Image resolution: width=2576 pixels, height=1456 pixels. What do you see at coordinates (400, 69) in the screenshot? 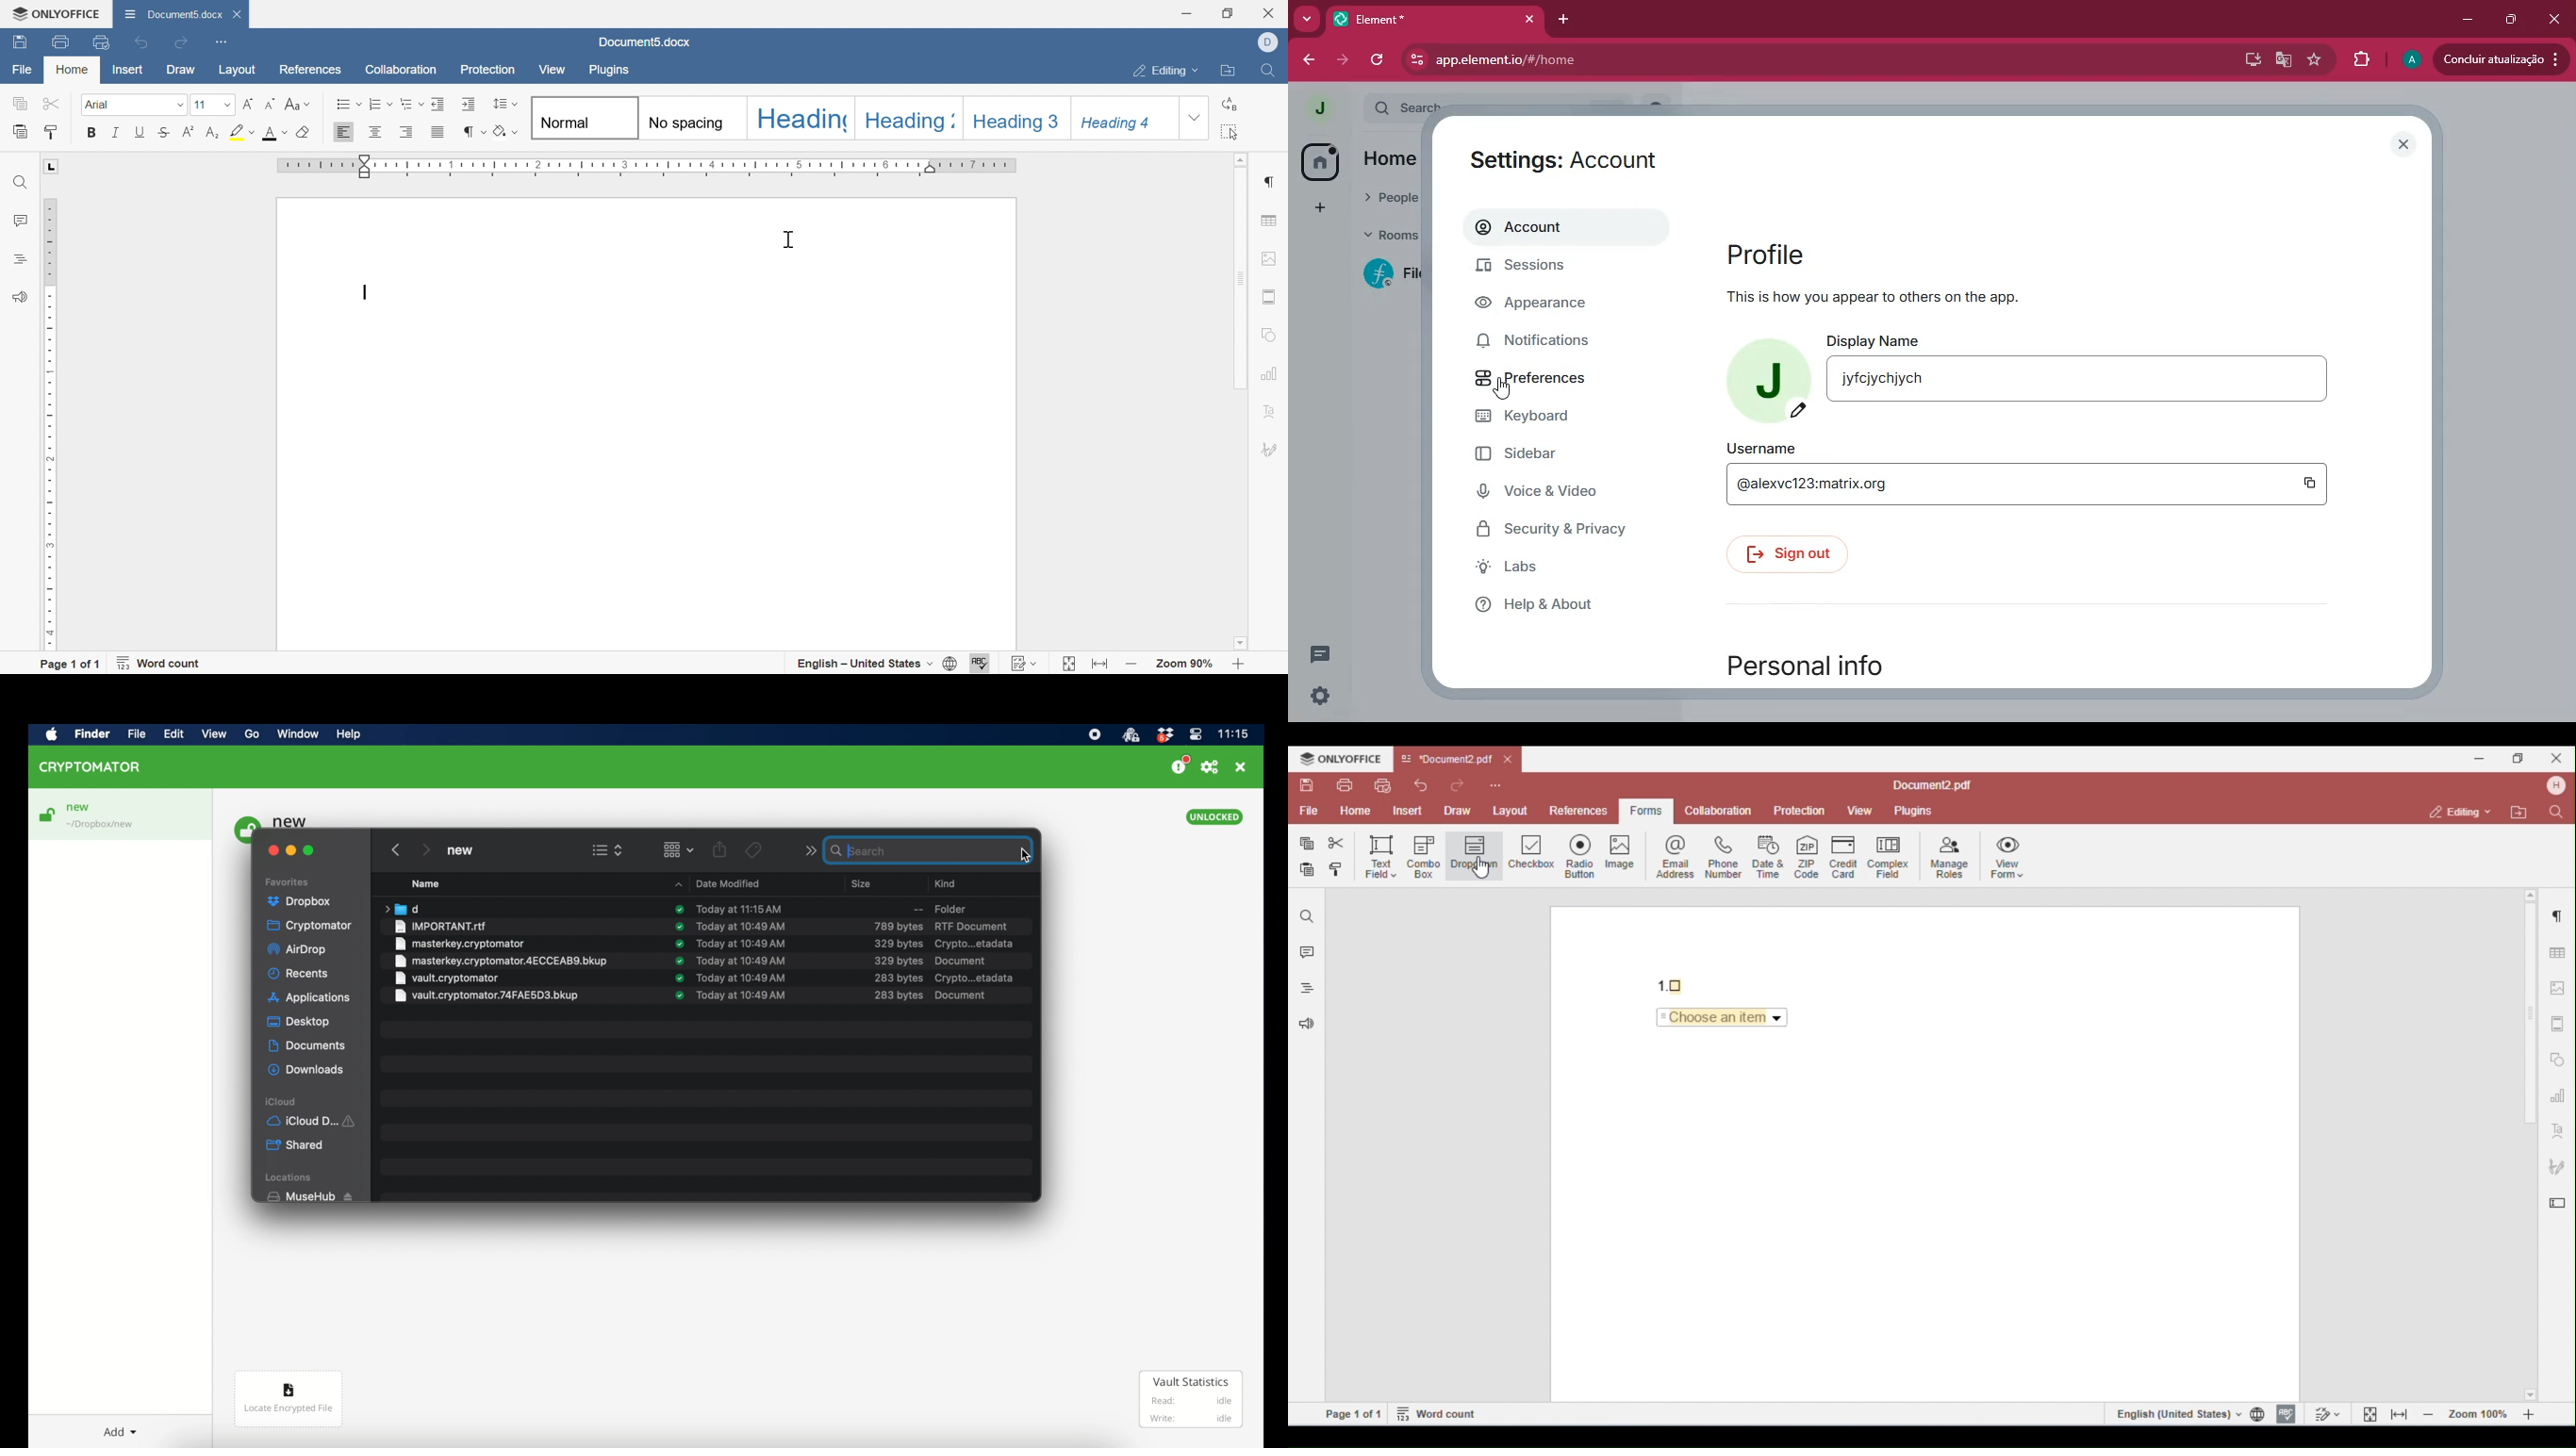
I see `collaboration` at bounding box center [400, 69].